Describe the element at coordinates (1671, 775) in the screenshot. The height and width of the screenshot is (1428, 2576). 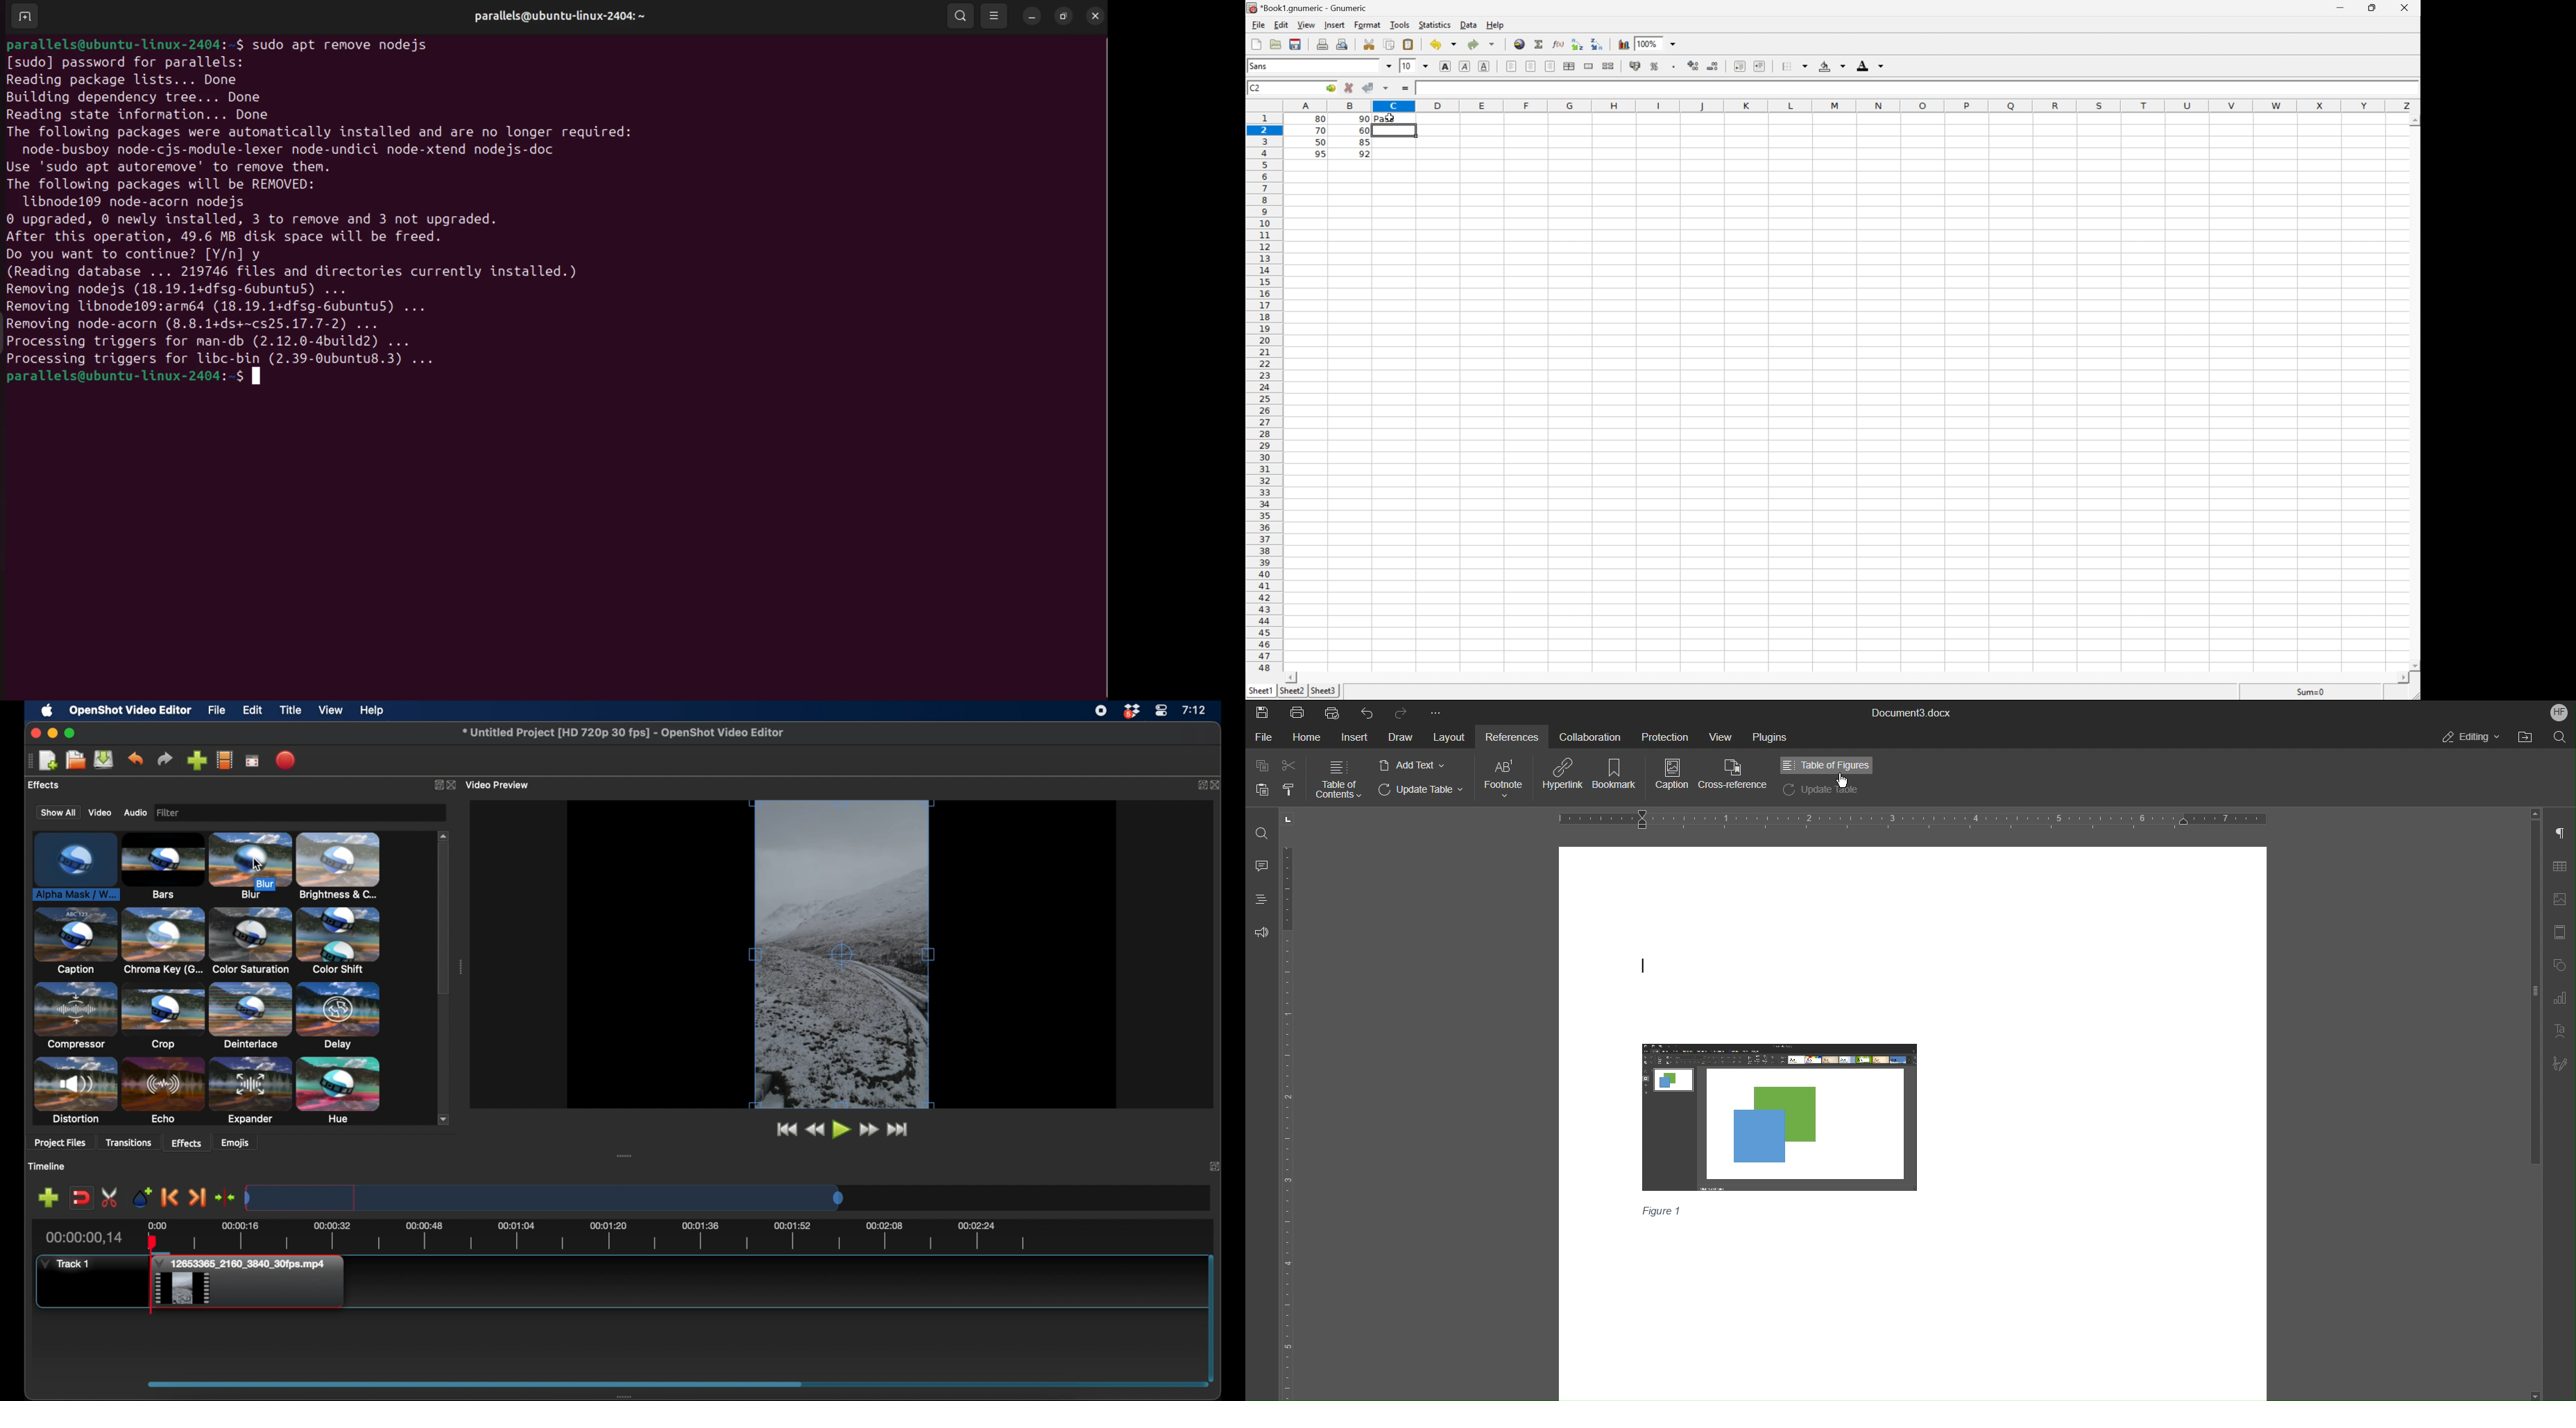
I see `Caption` at that location.